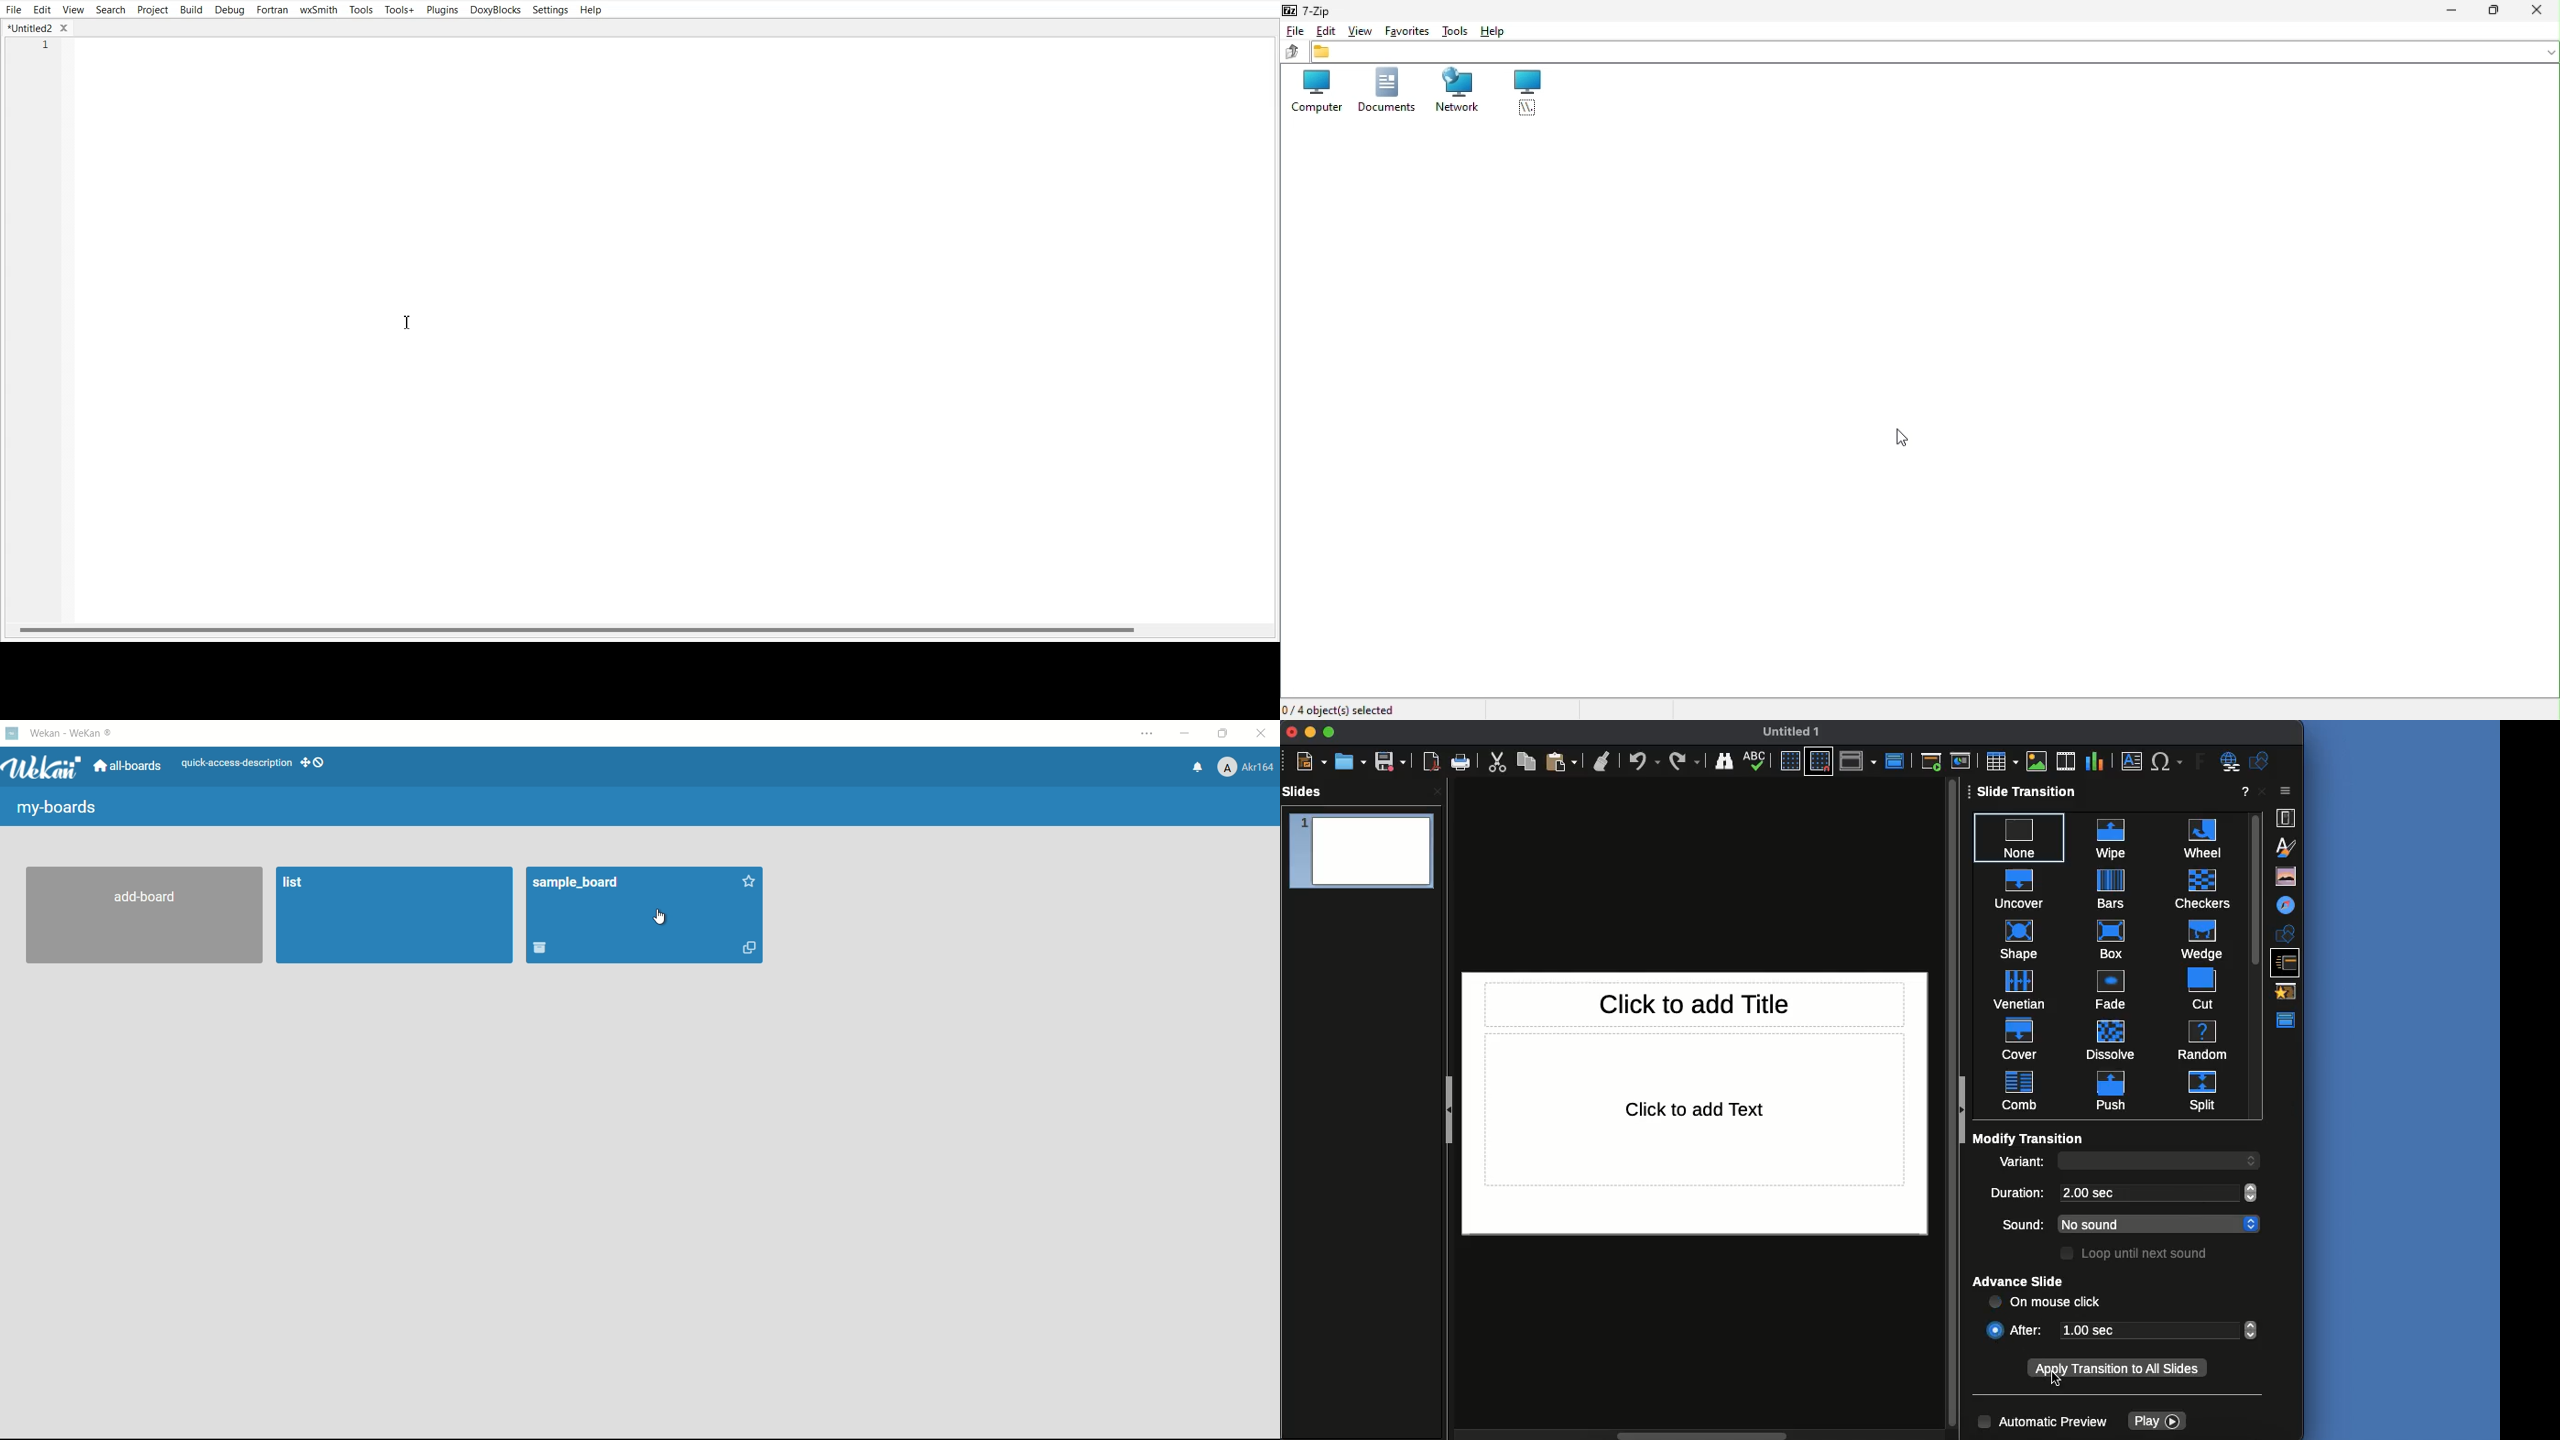  What do you see at coordinates (319, 9) in the screenshot?
I see `wxSmith` at bounding box center [319, 9].